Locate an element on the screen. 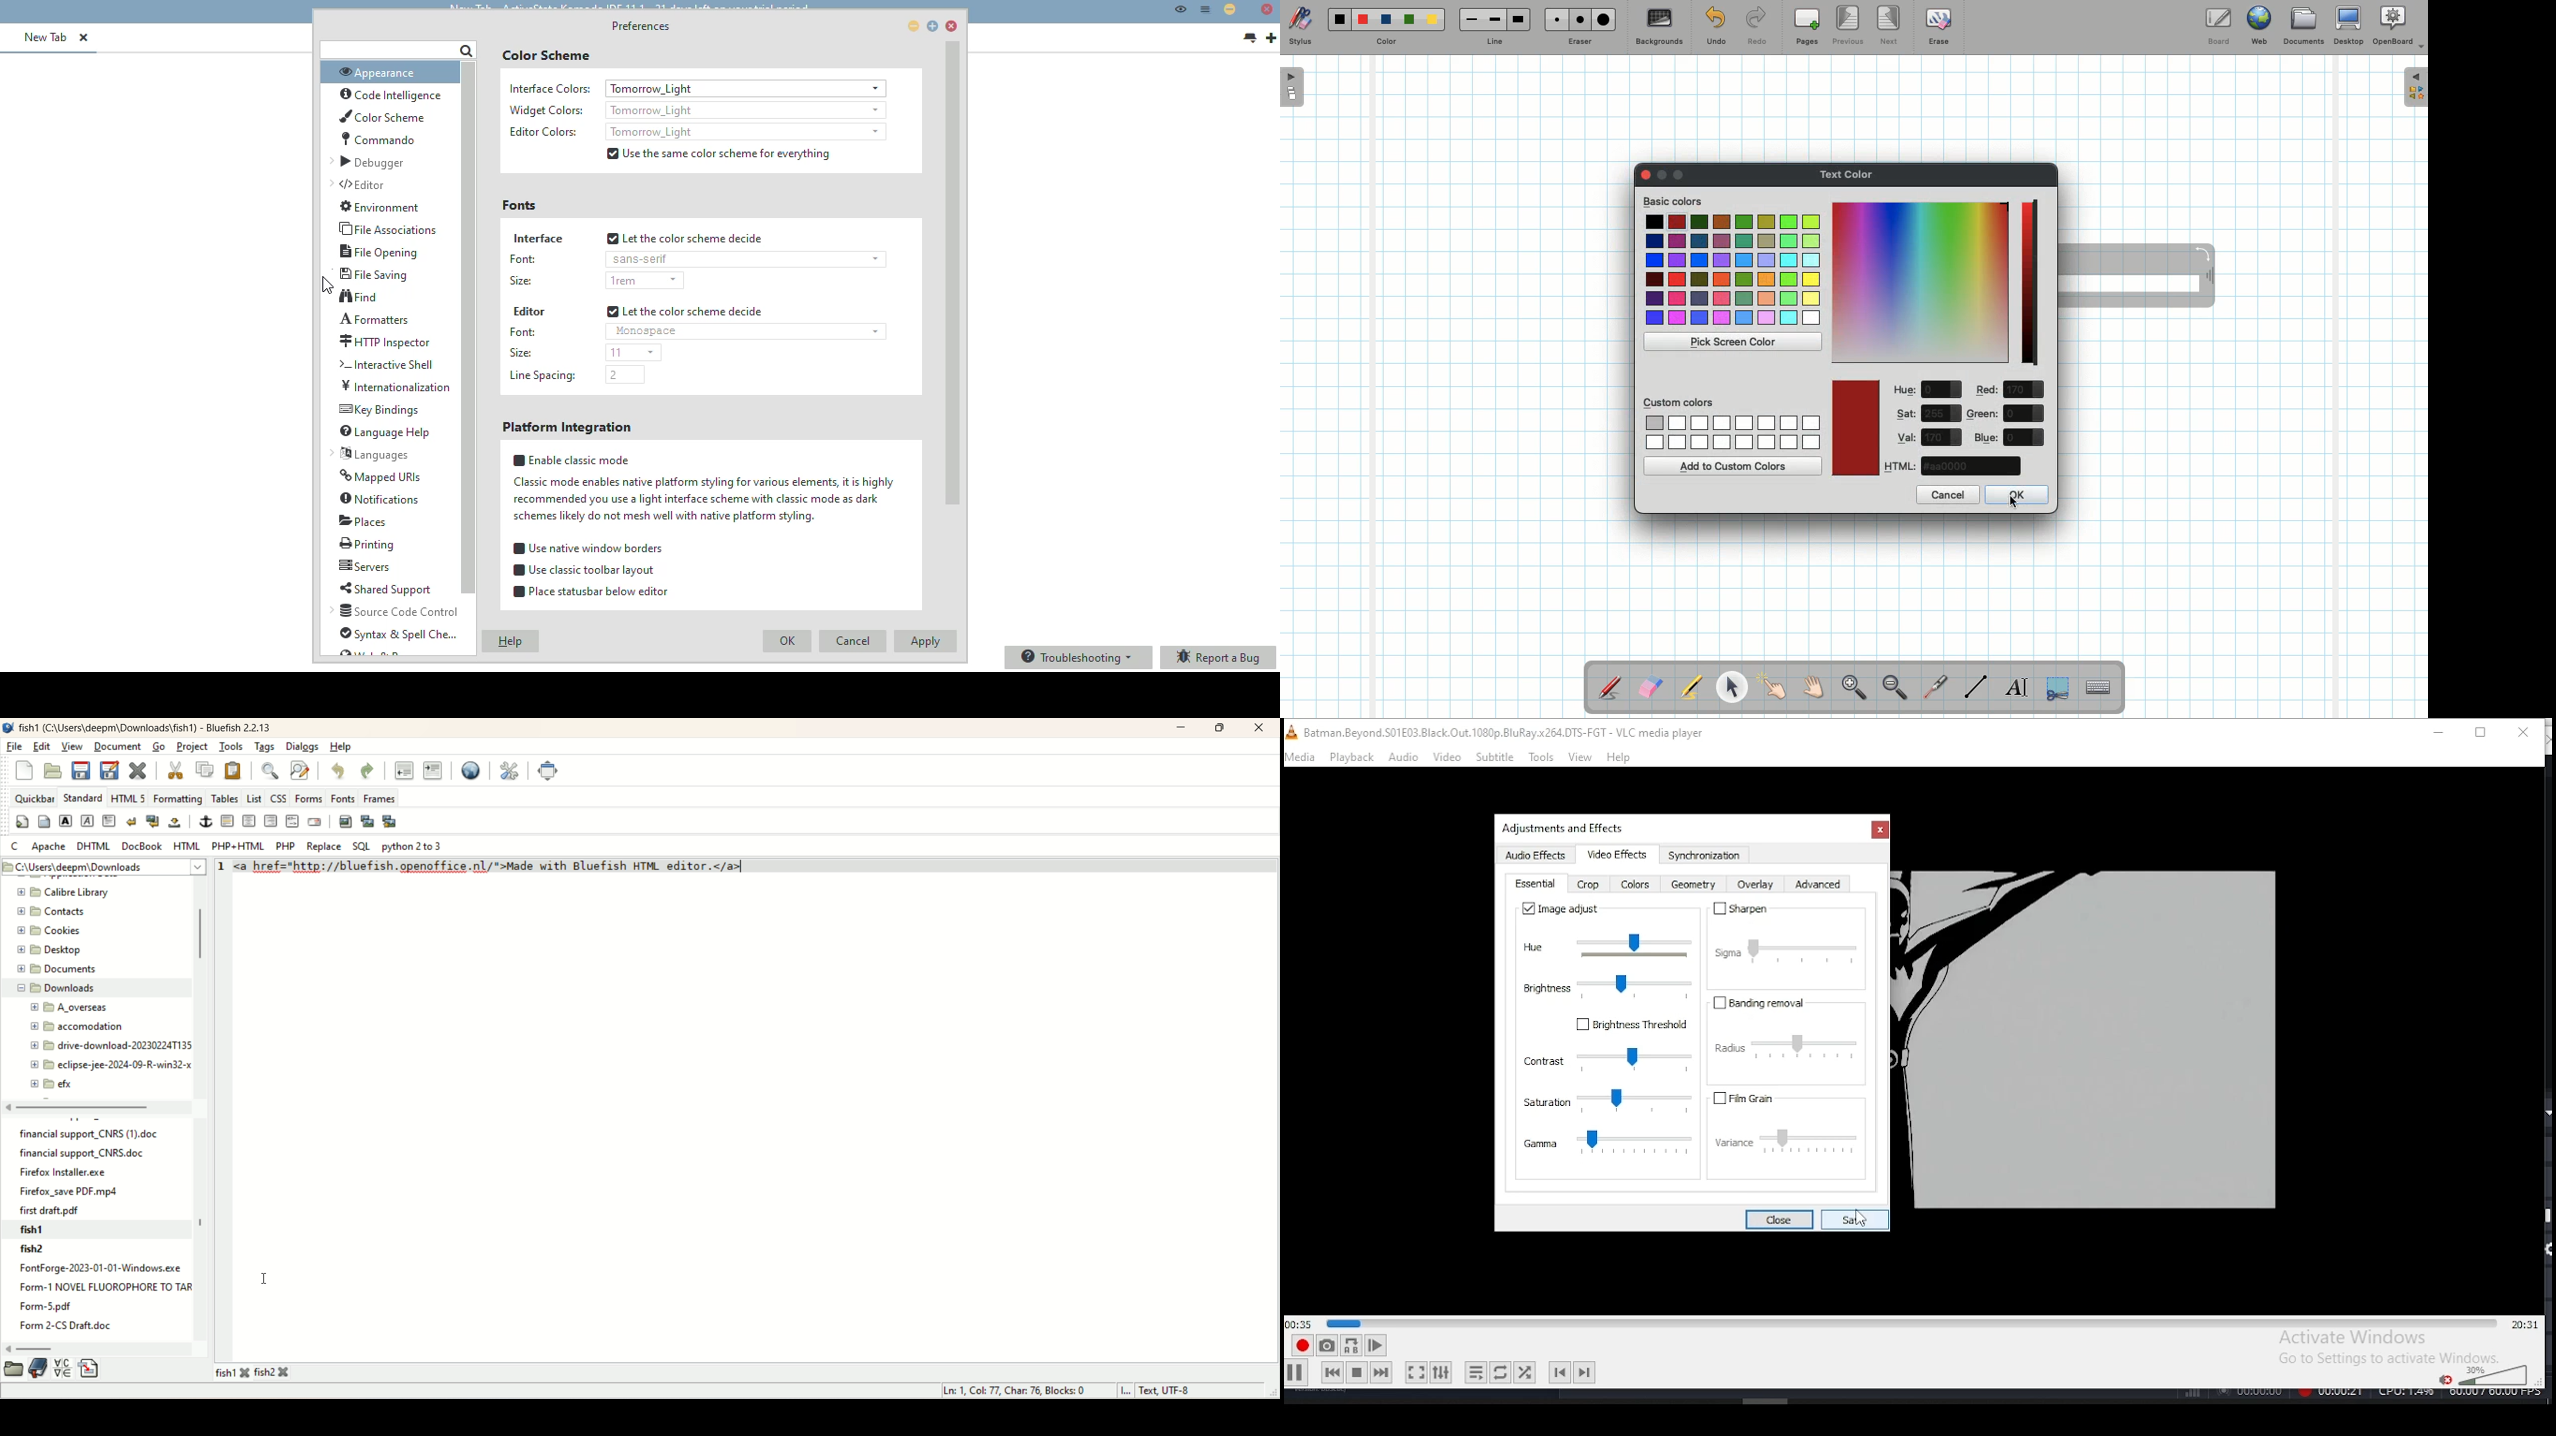  accommodation is located at coordinates (77, 1027).